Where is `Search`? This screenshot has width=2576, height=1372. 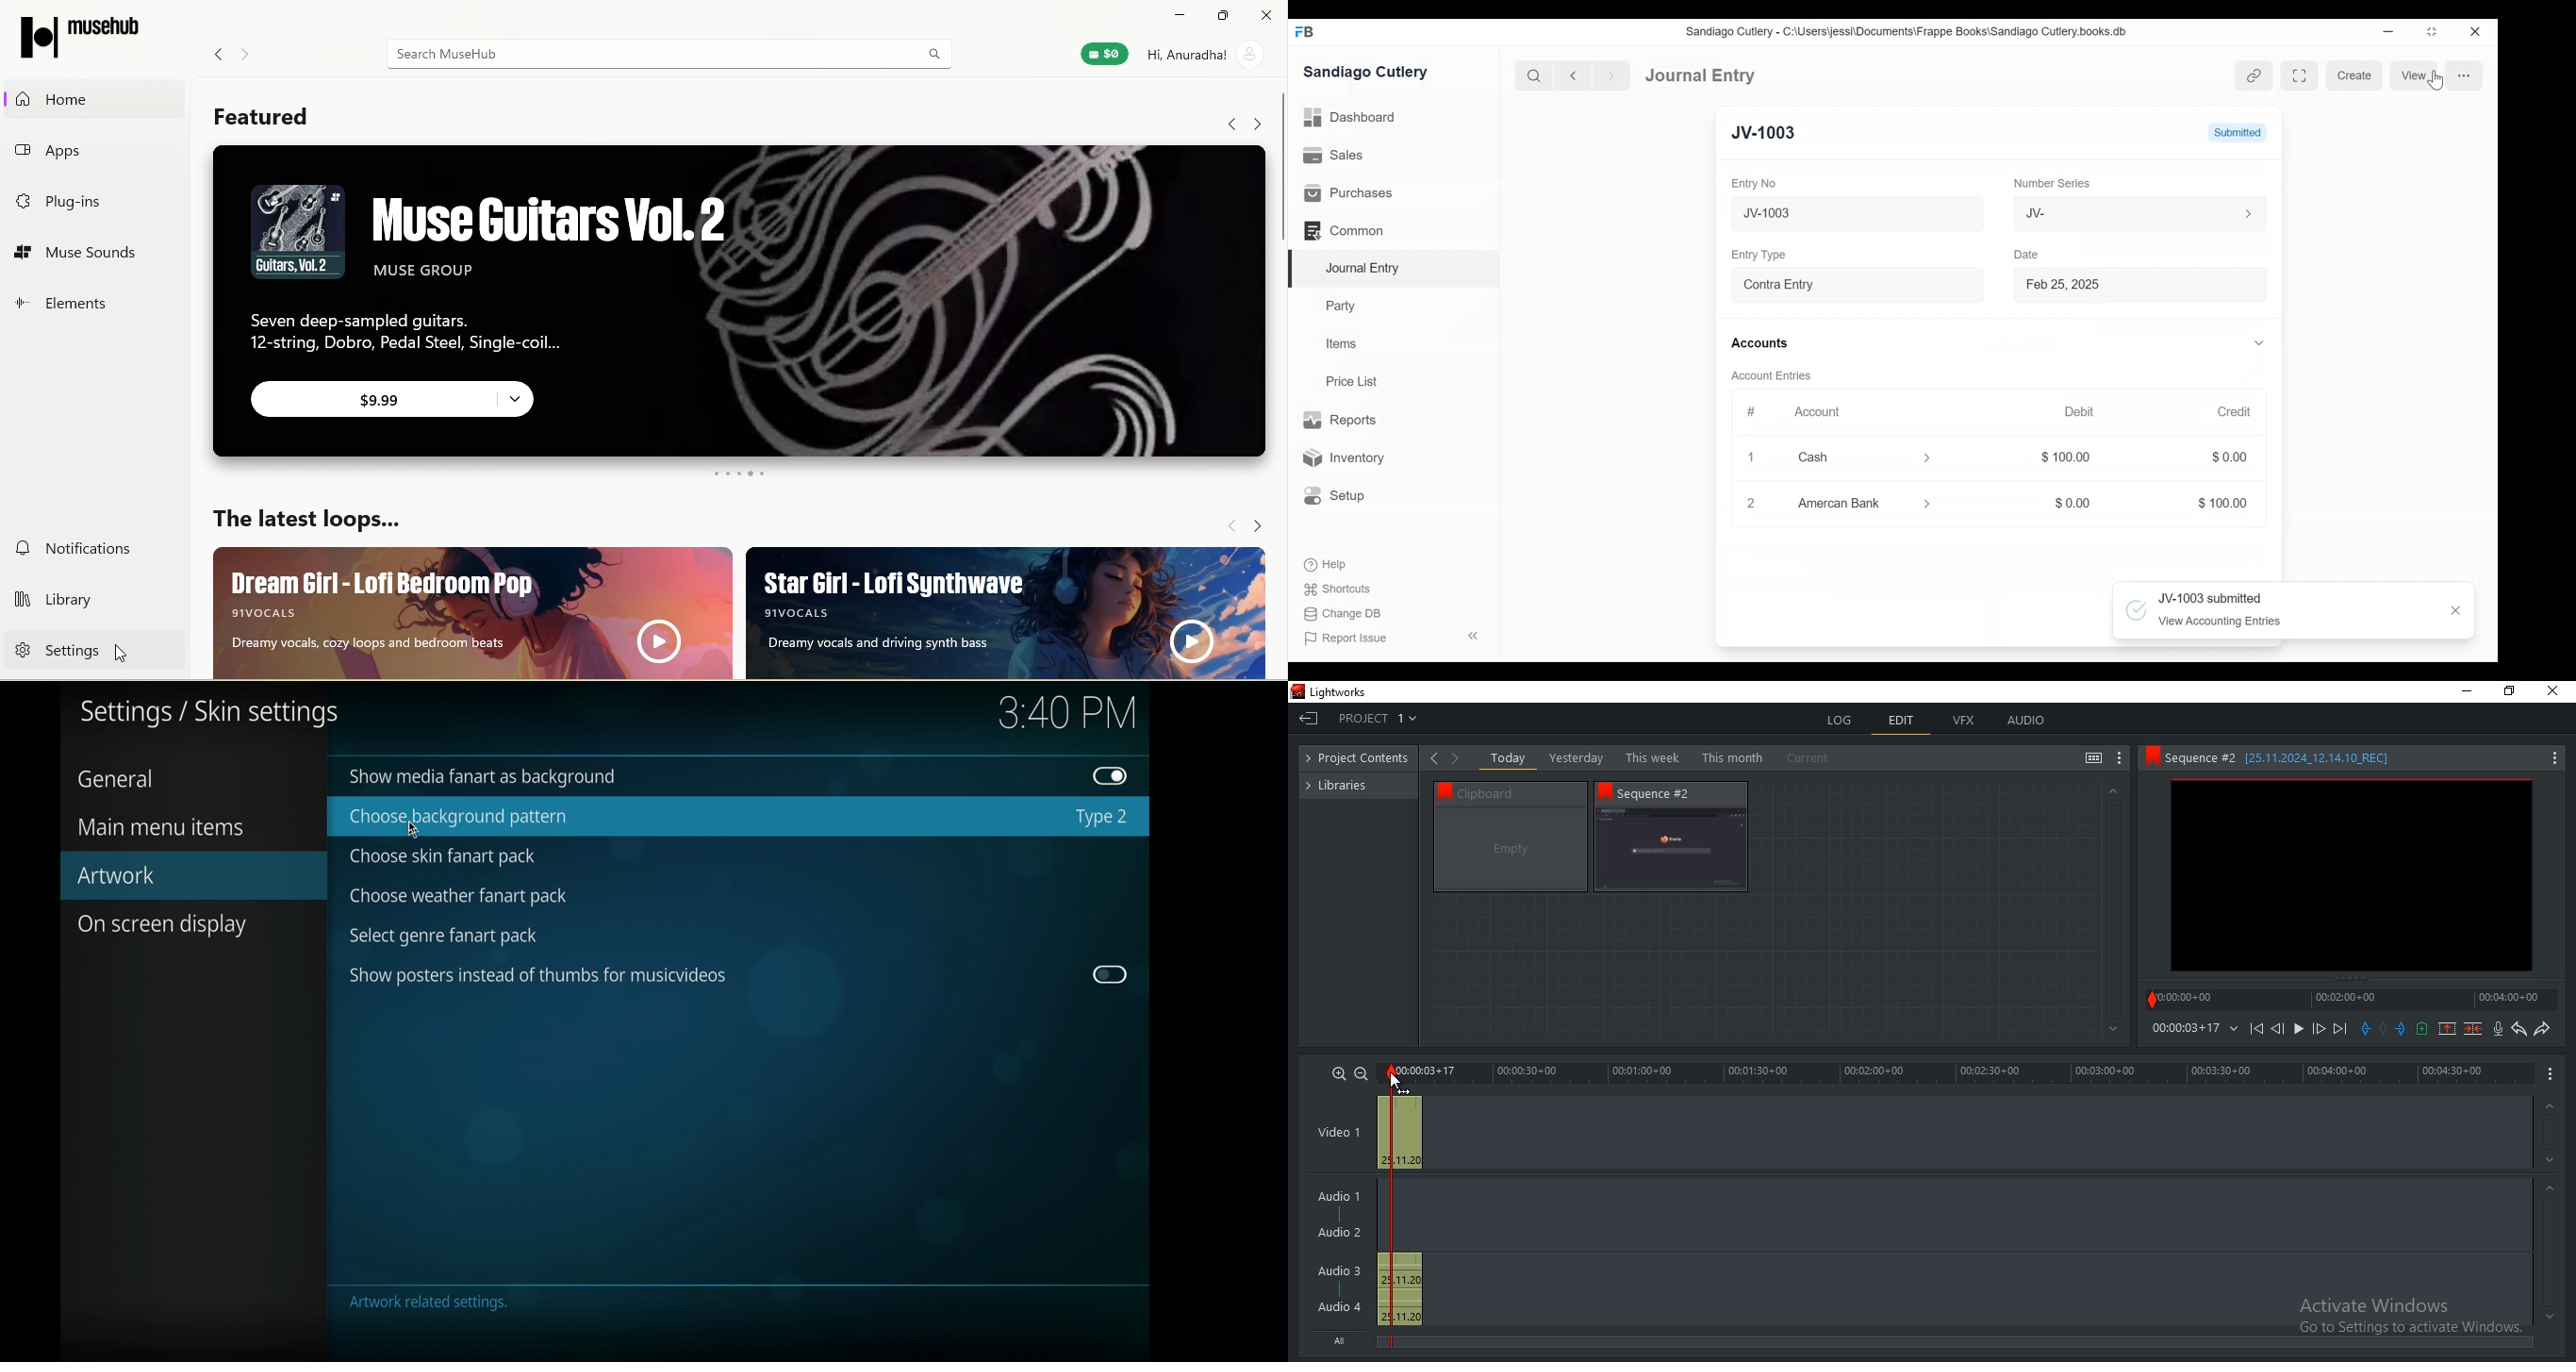 Search is located at coordinates (1534, 75).